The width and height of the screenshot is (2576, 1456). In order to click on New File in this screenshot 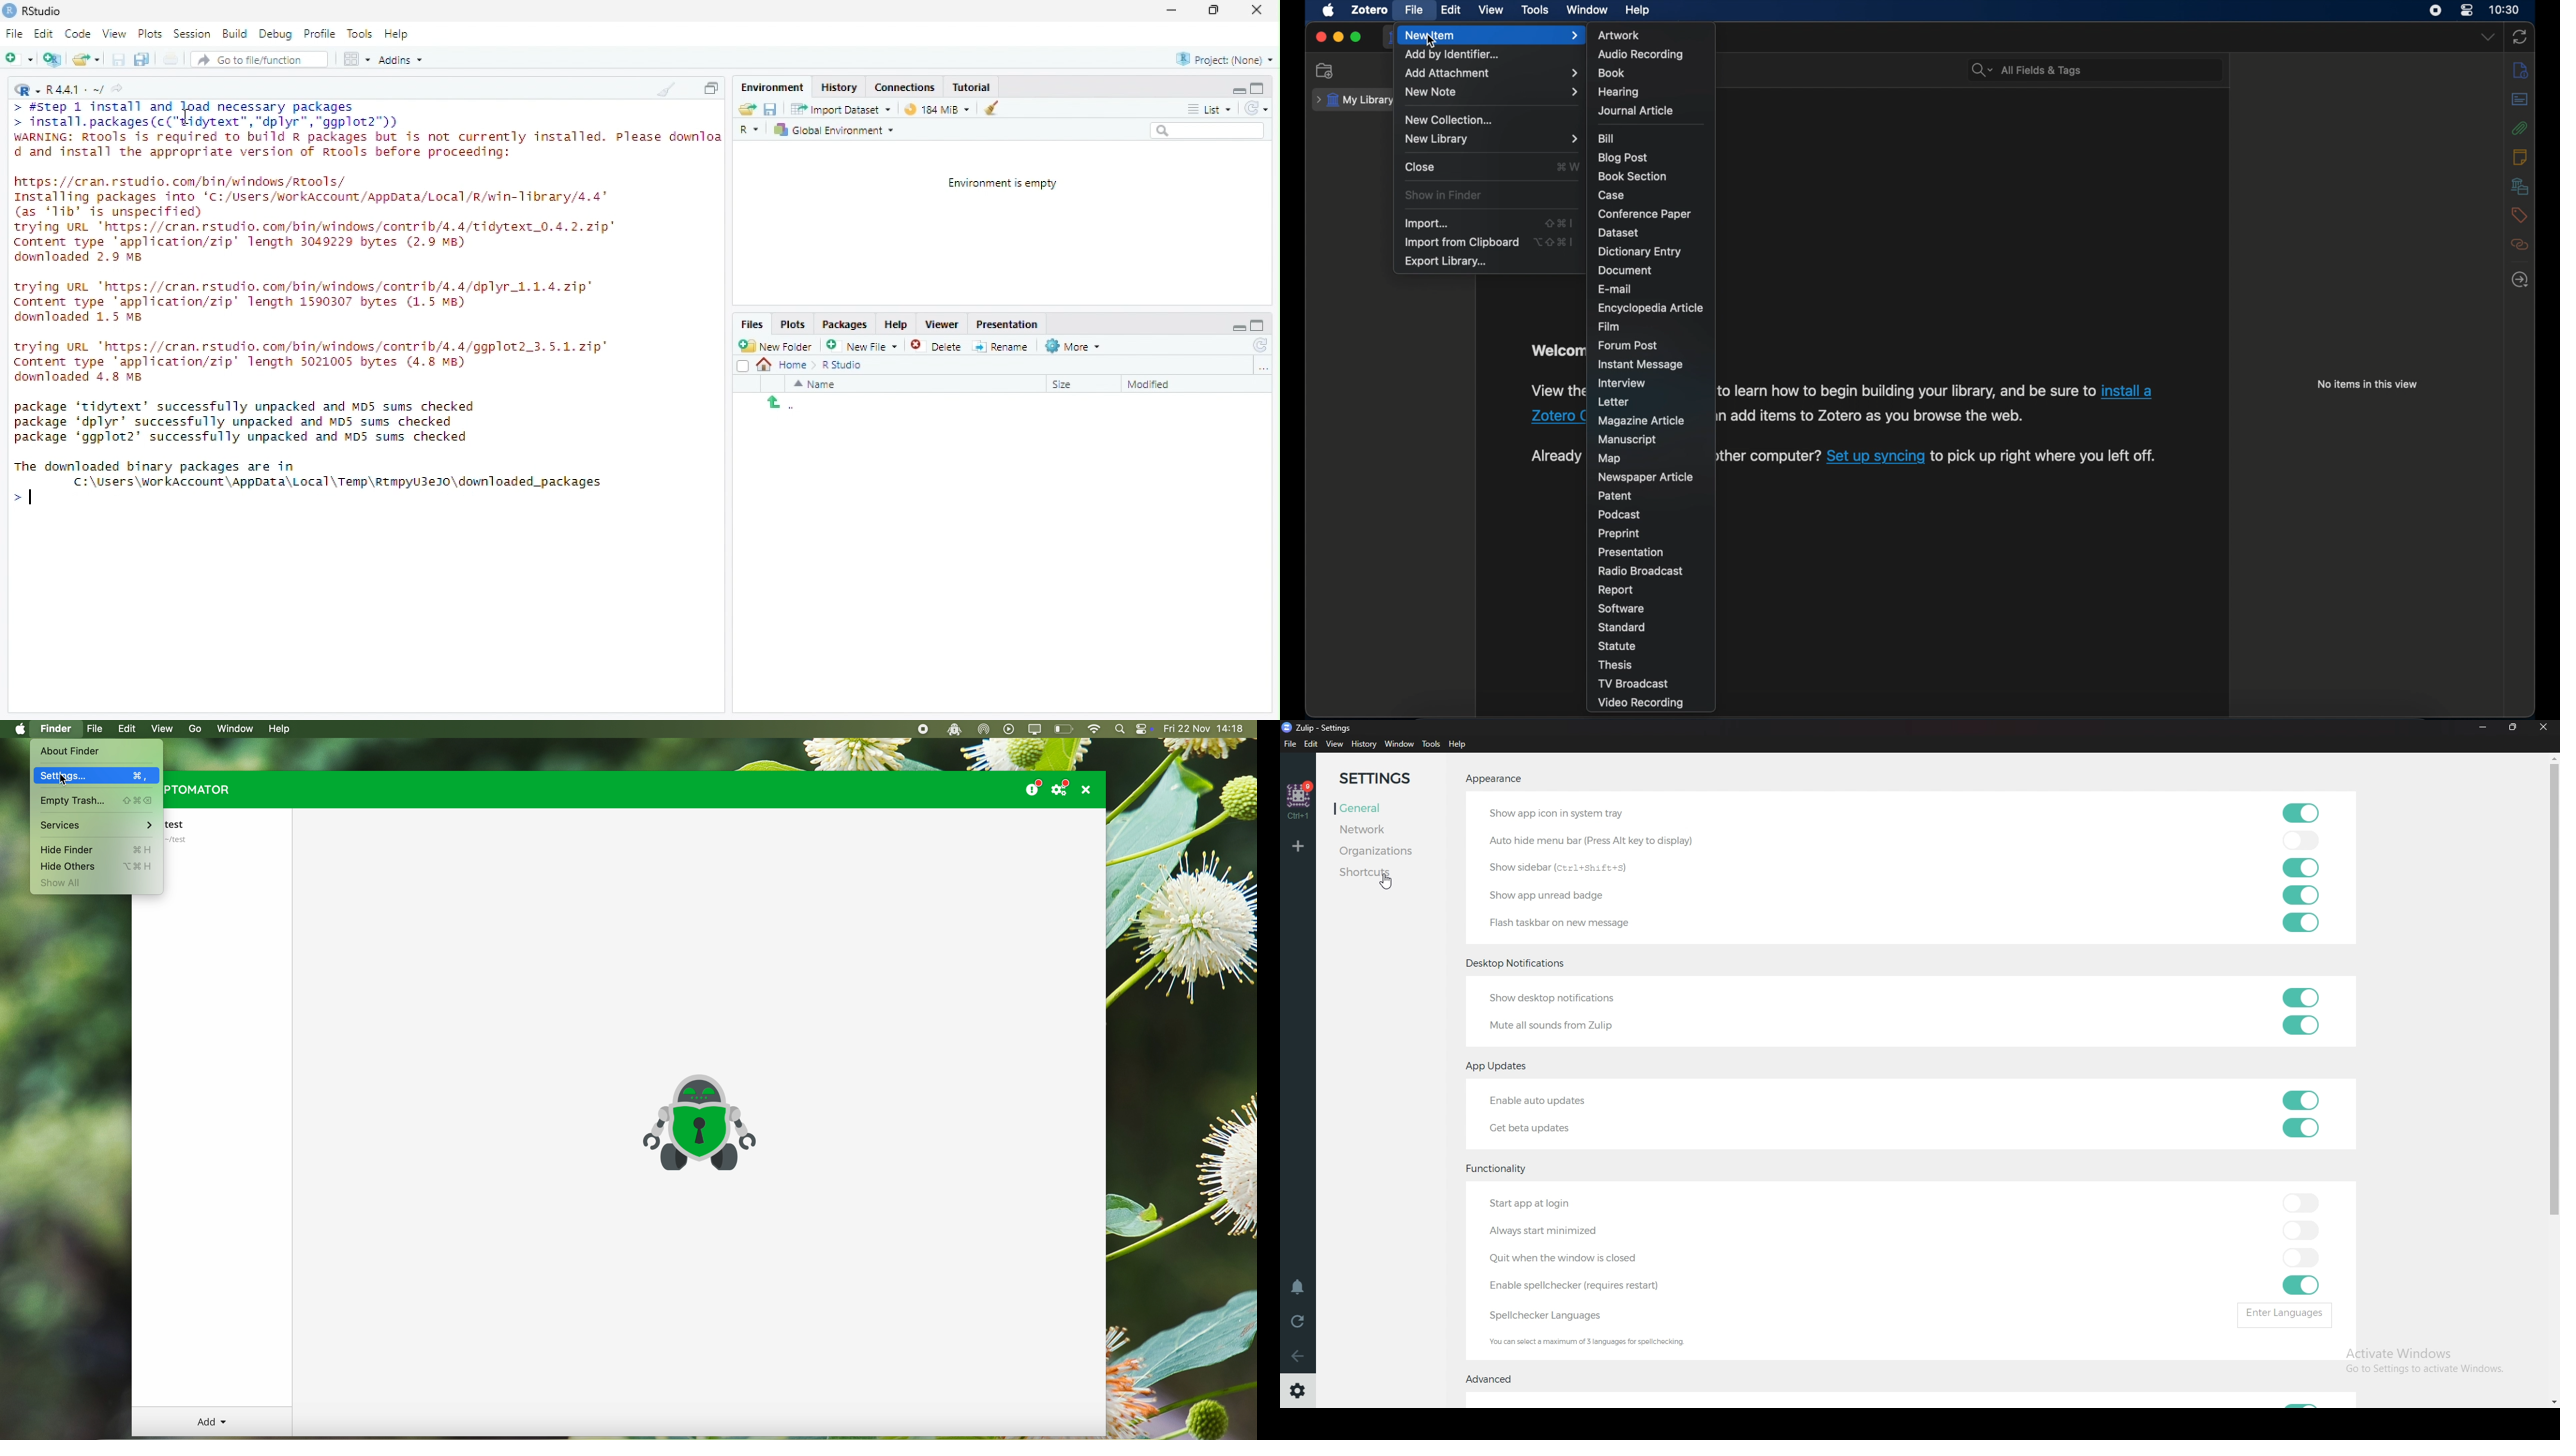, I will do `click(860, 345)`.